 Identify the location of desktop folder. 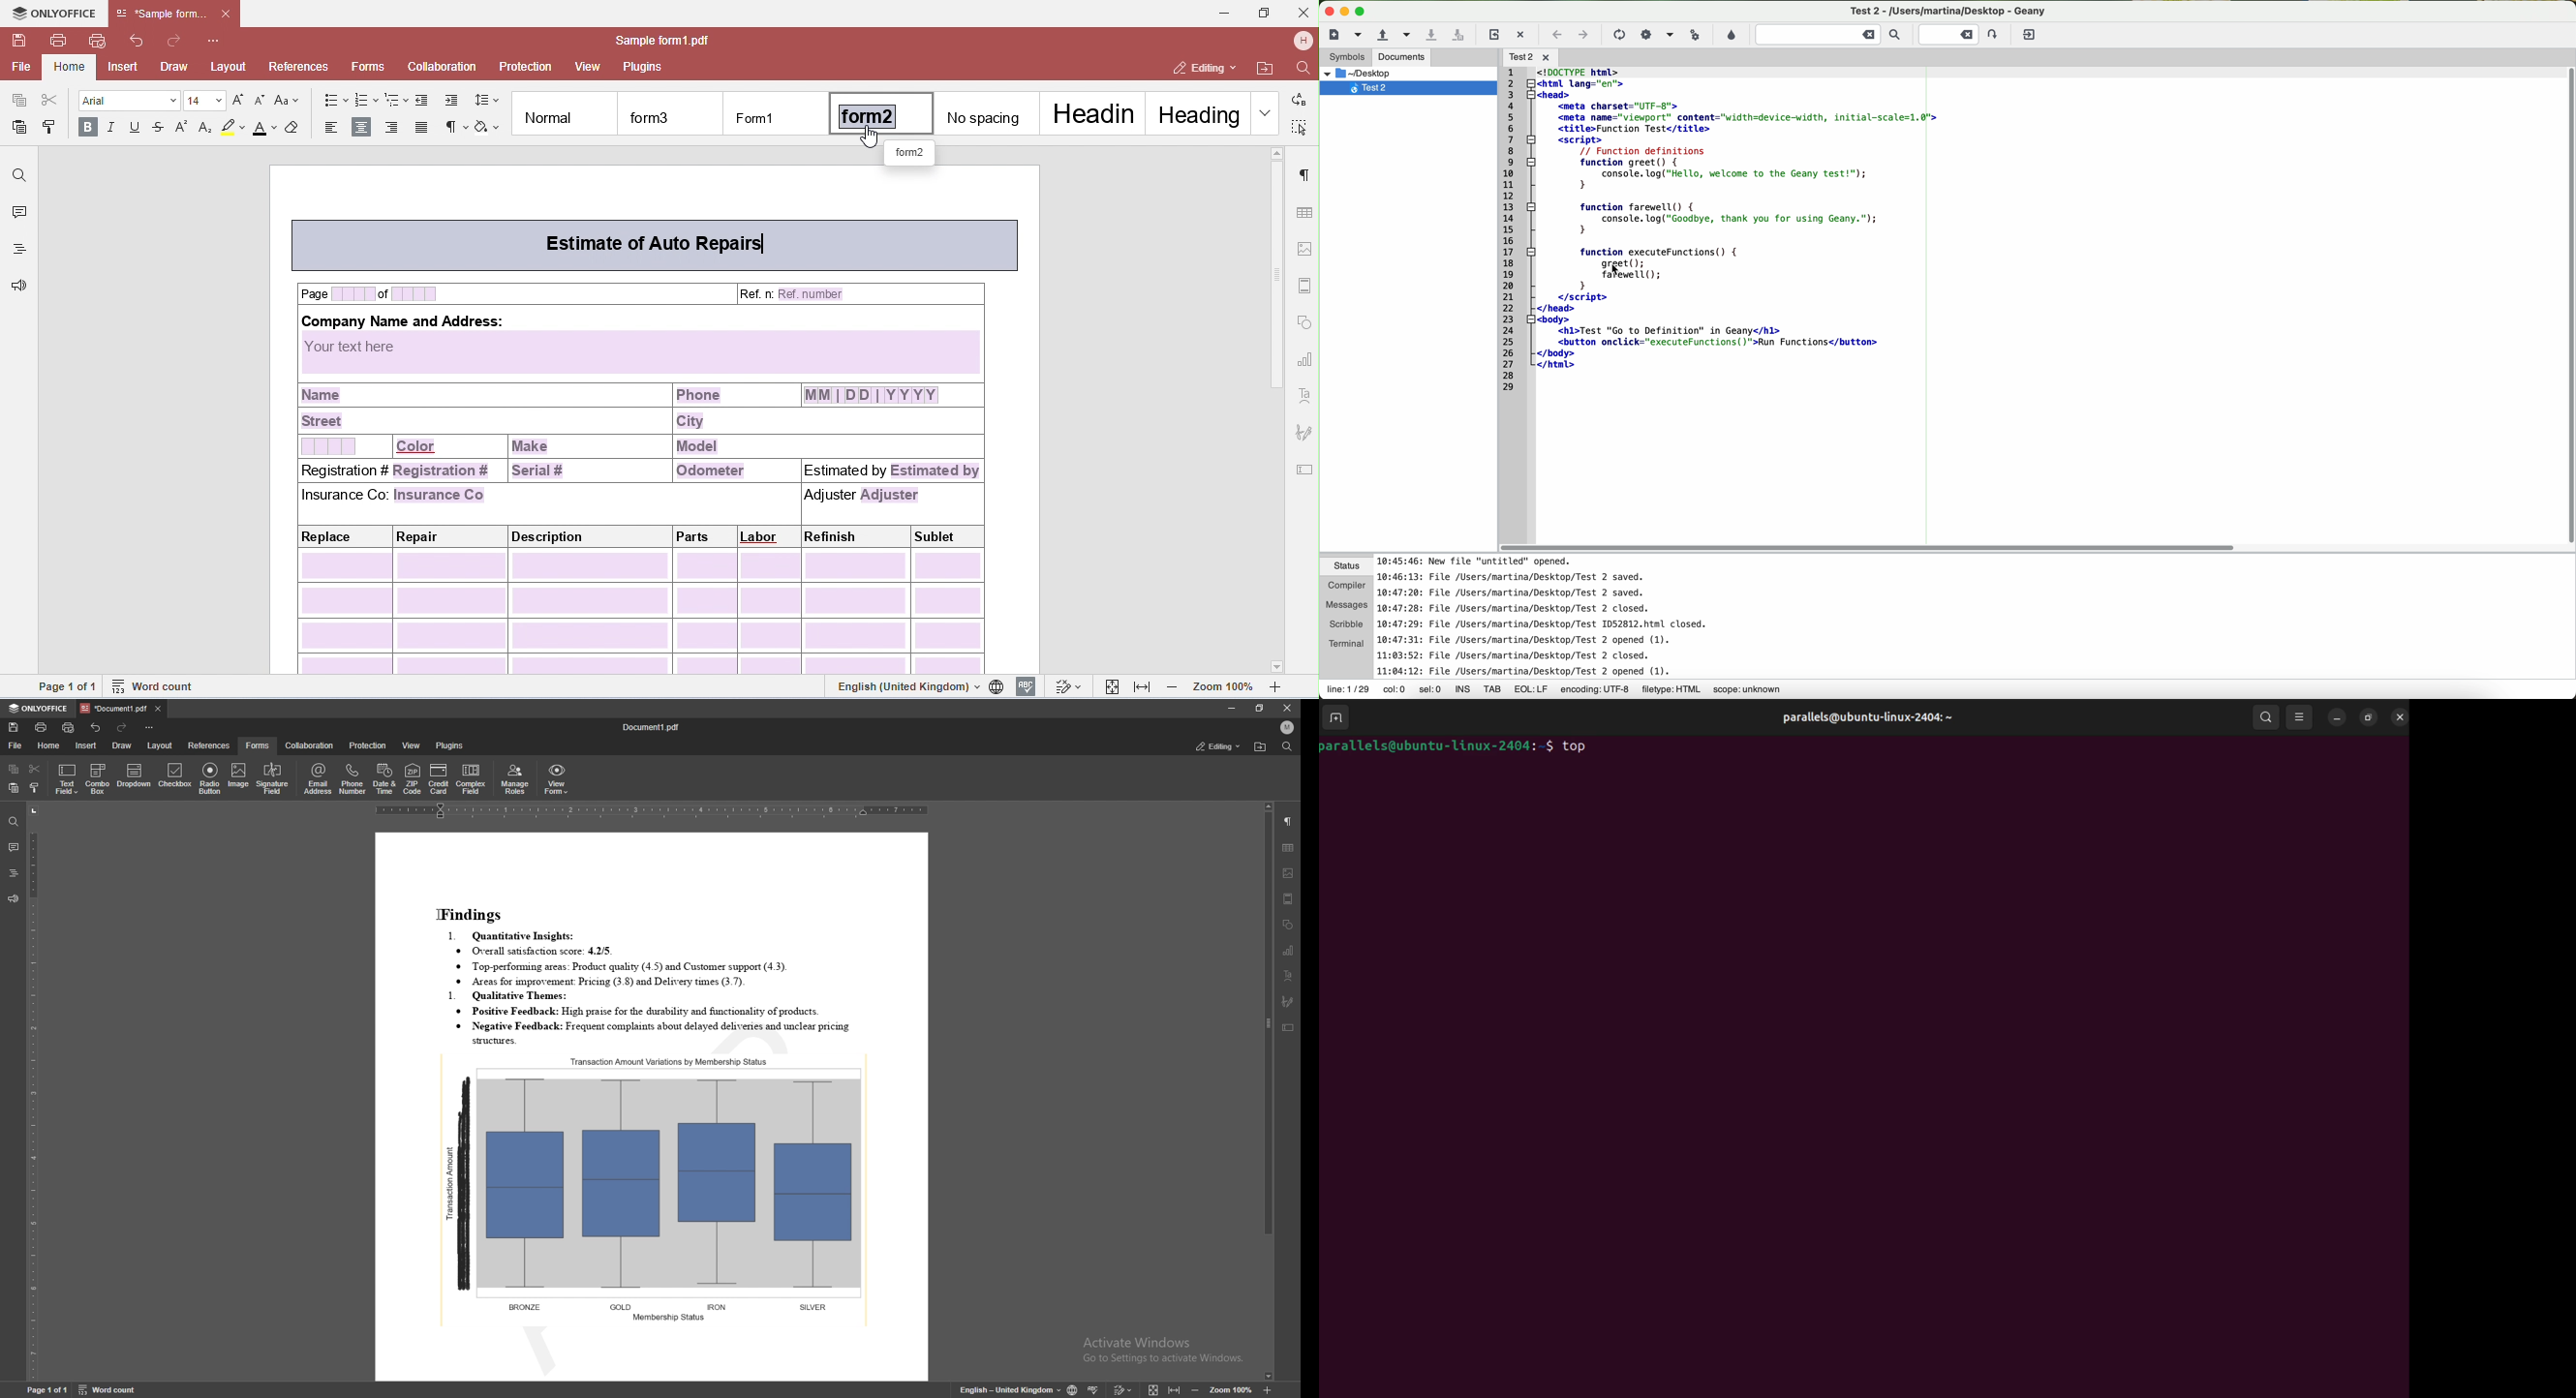
(1408, 73).